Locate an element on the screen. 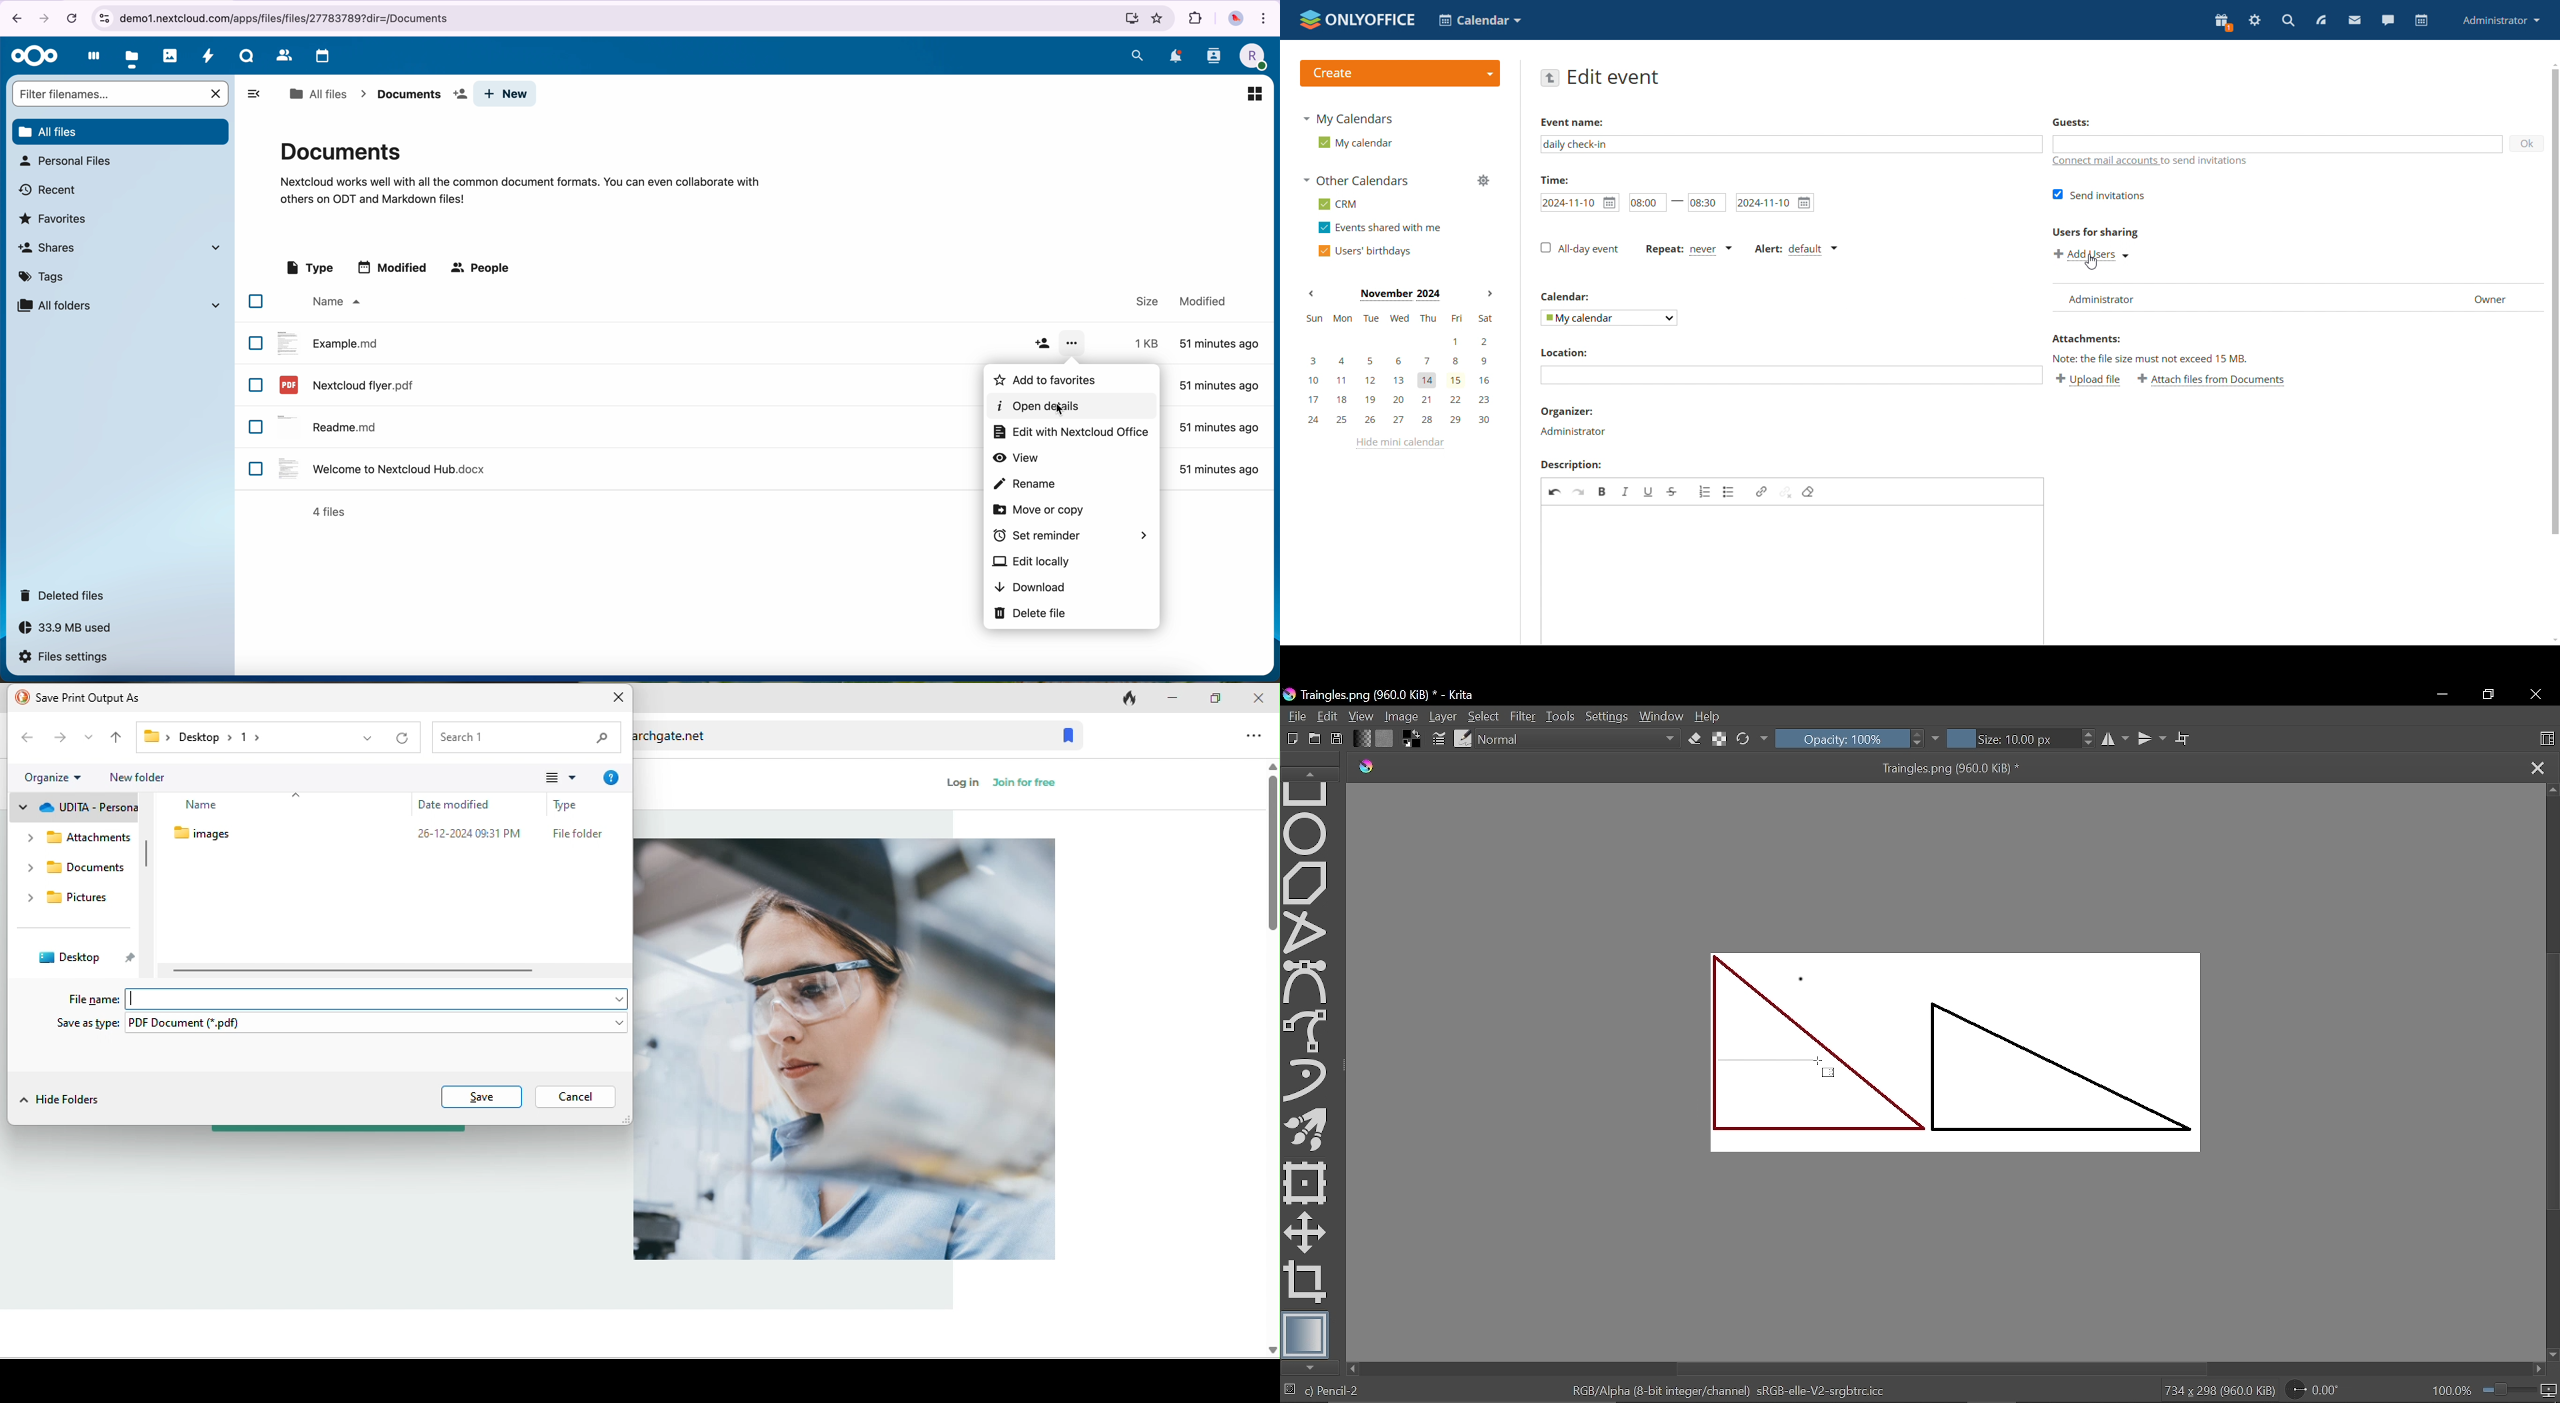 The height and width of the screenshot is (1428, 2576). restore down is located at coordinates (2491, 694).